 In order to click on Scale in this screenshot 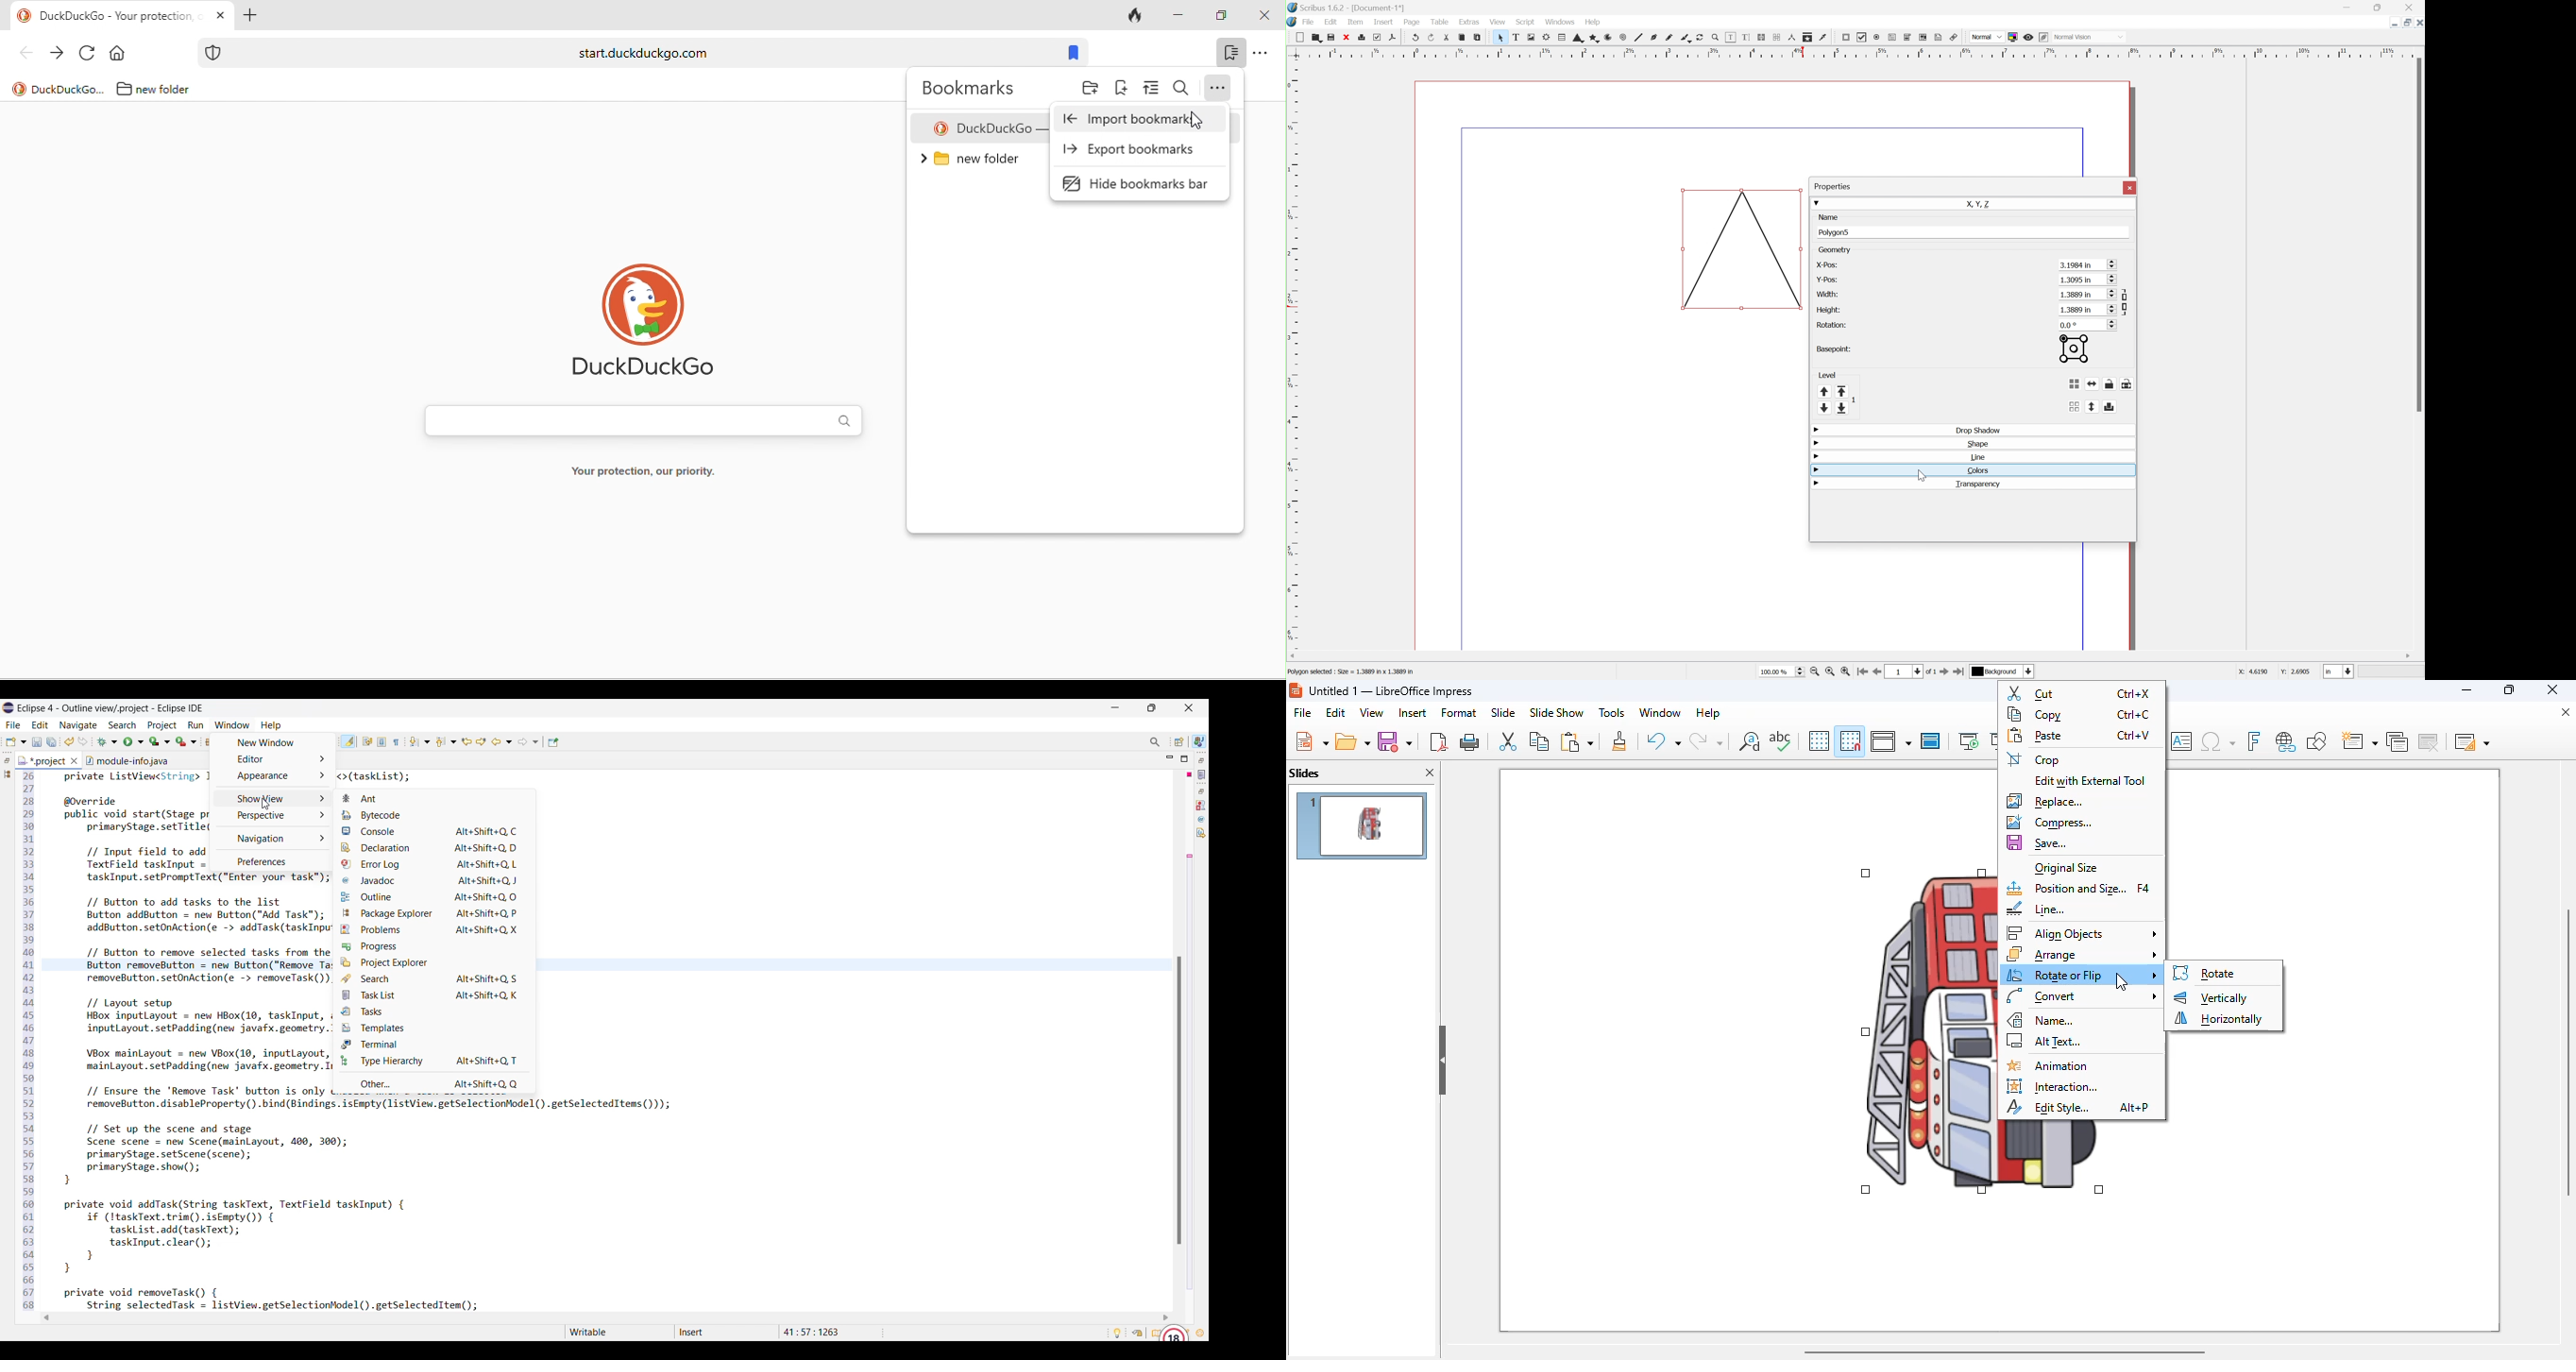, I will do `click(1854, 51)`.